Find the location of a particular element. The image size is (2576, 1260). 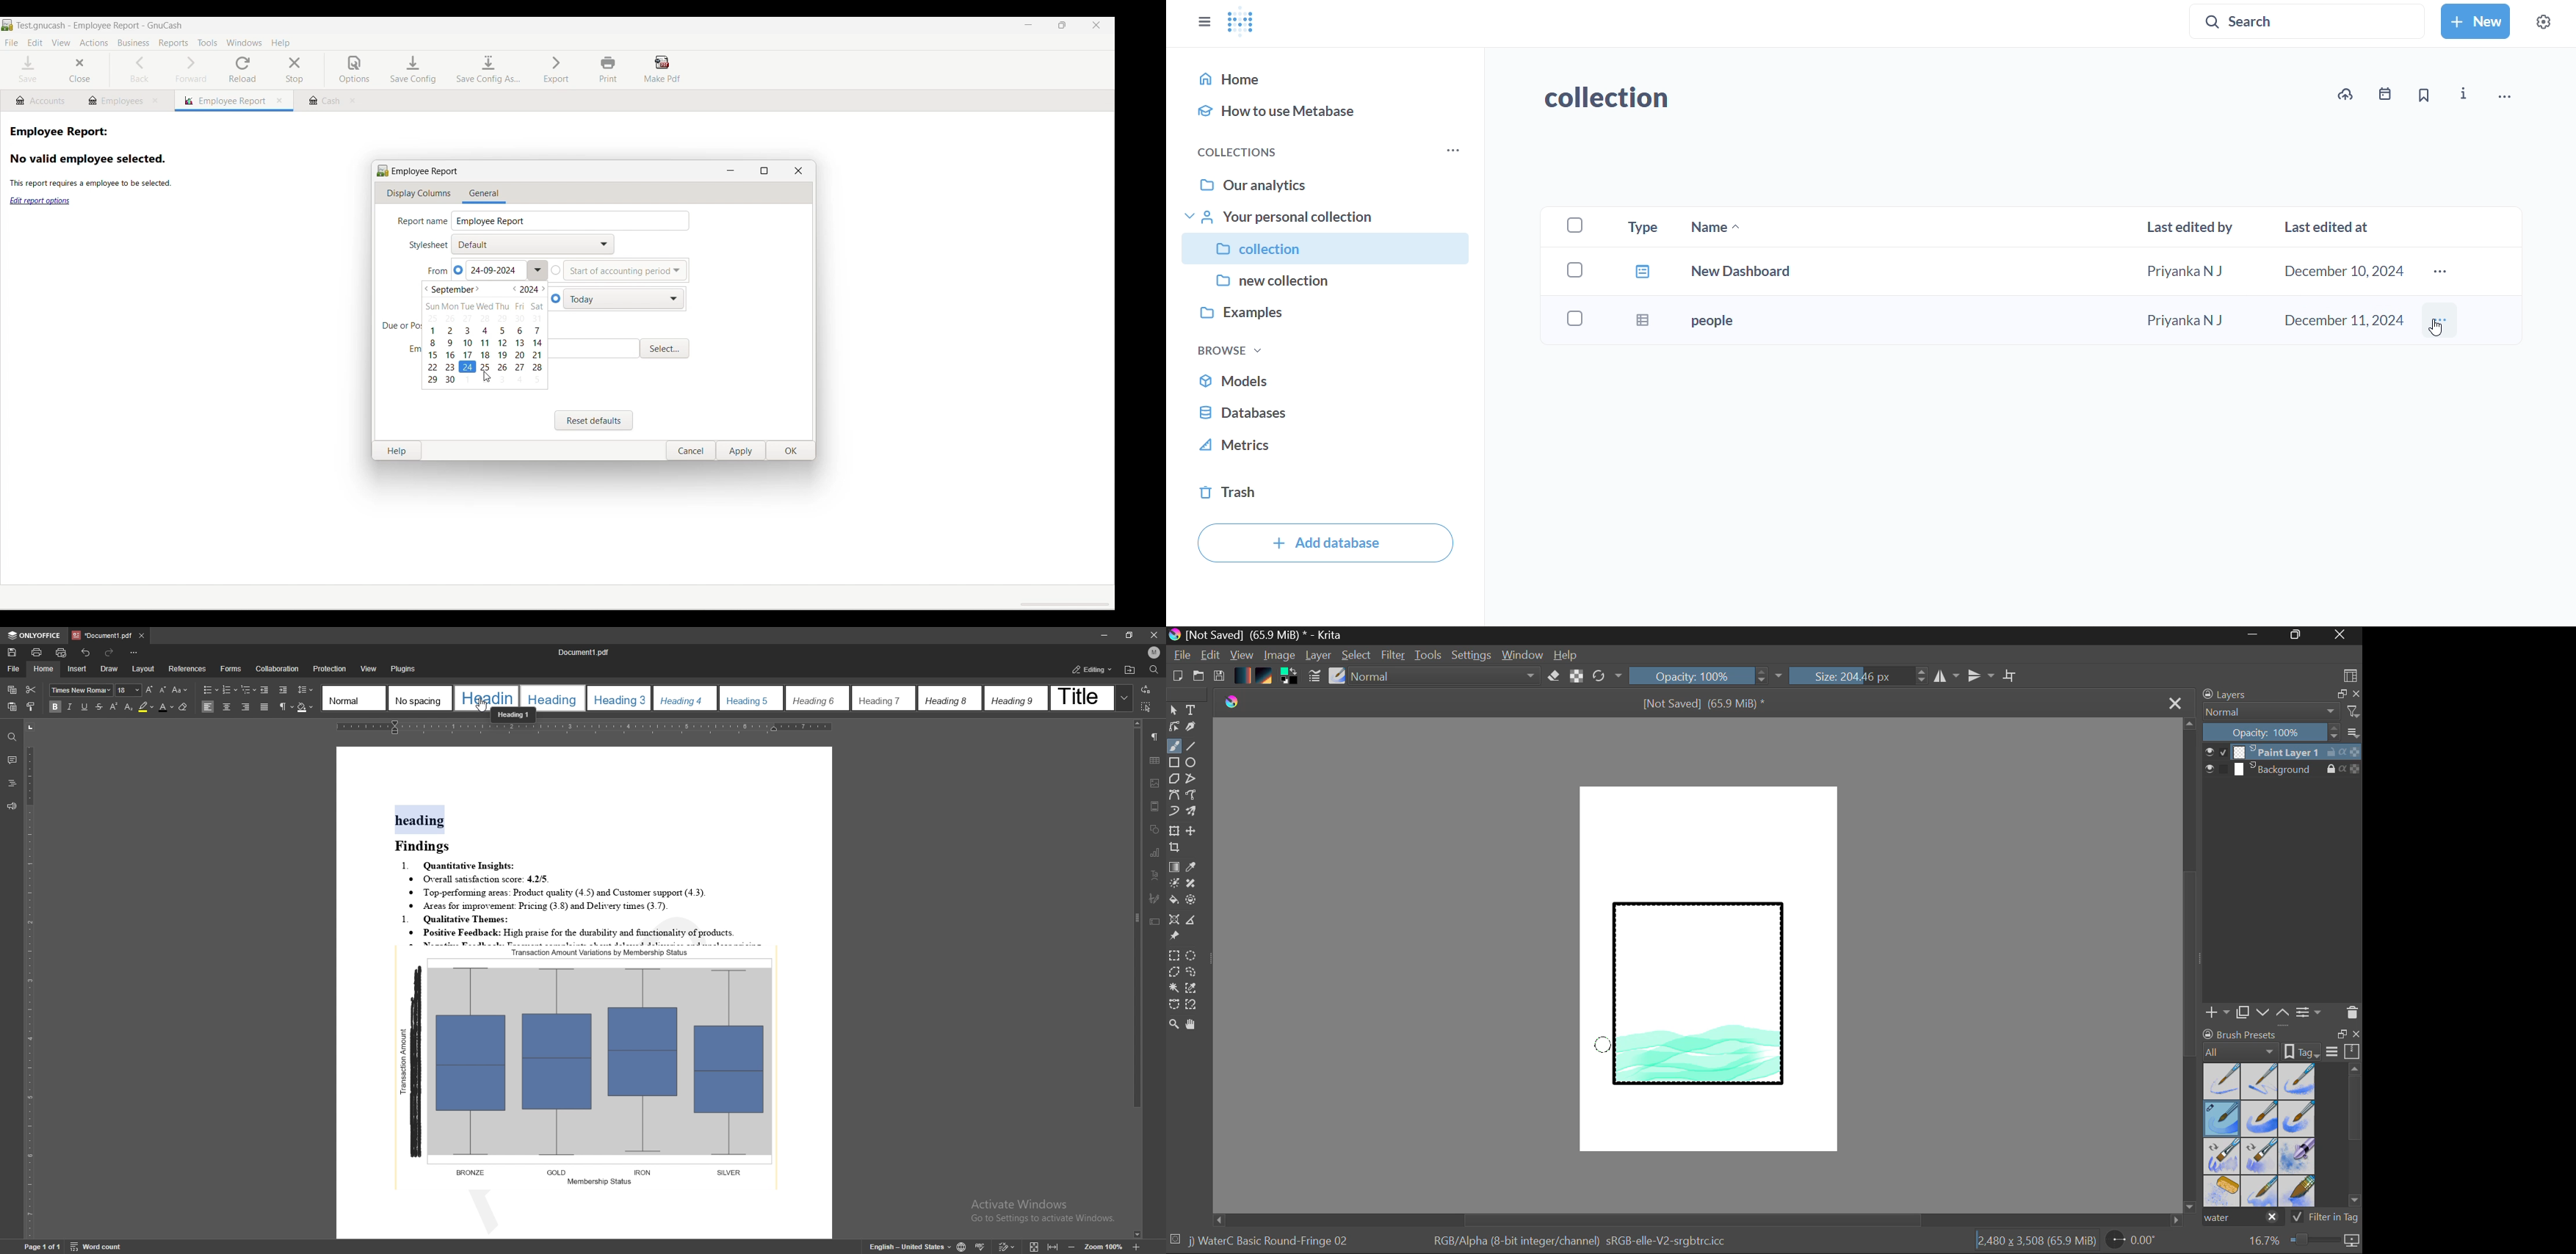

Edit is located at coordinates (1211, 656).